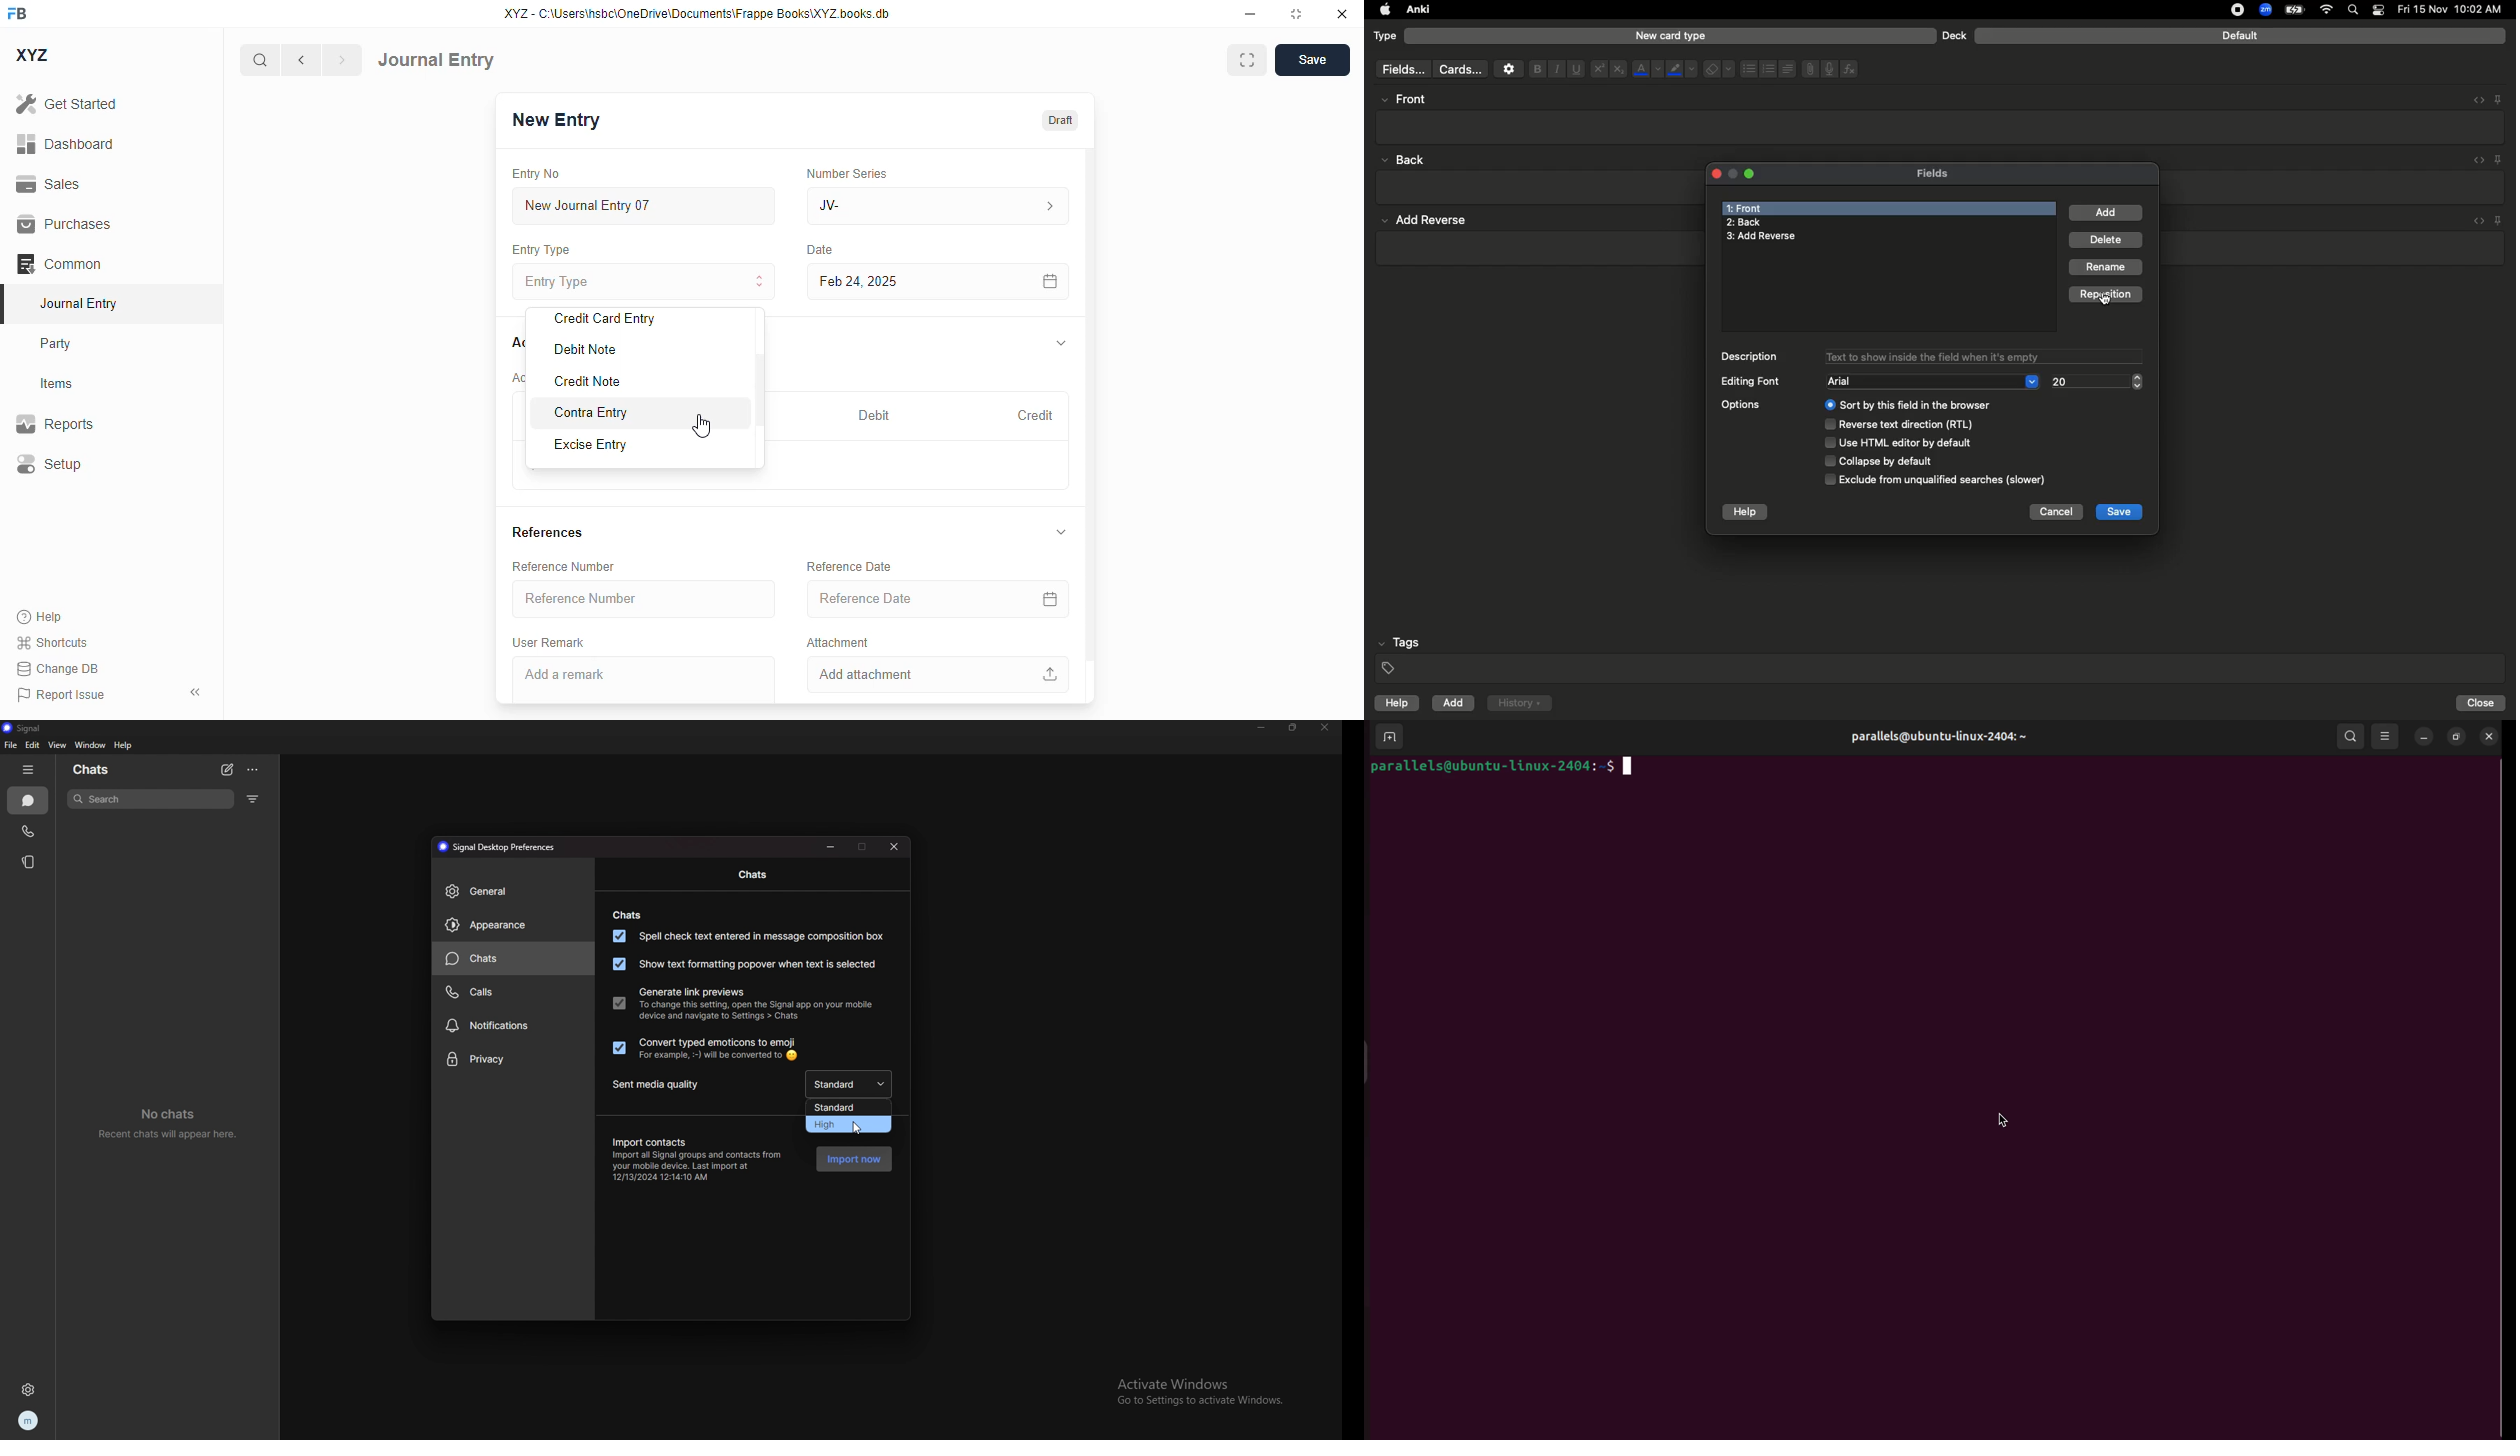 The height and width of the screenshot is (1456, 2520). What do you see at coordinates (1062, 342) in the screenshot?
I see `toggle expand/collapse` at bounding box center [1062, 342].